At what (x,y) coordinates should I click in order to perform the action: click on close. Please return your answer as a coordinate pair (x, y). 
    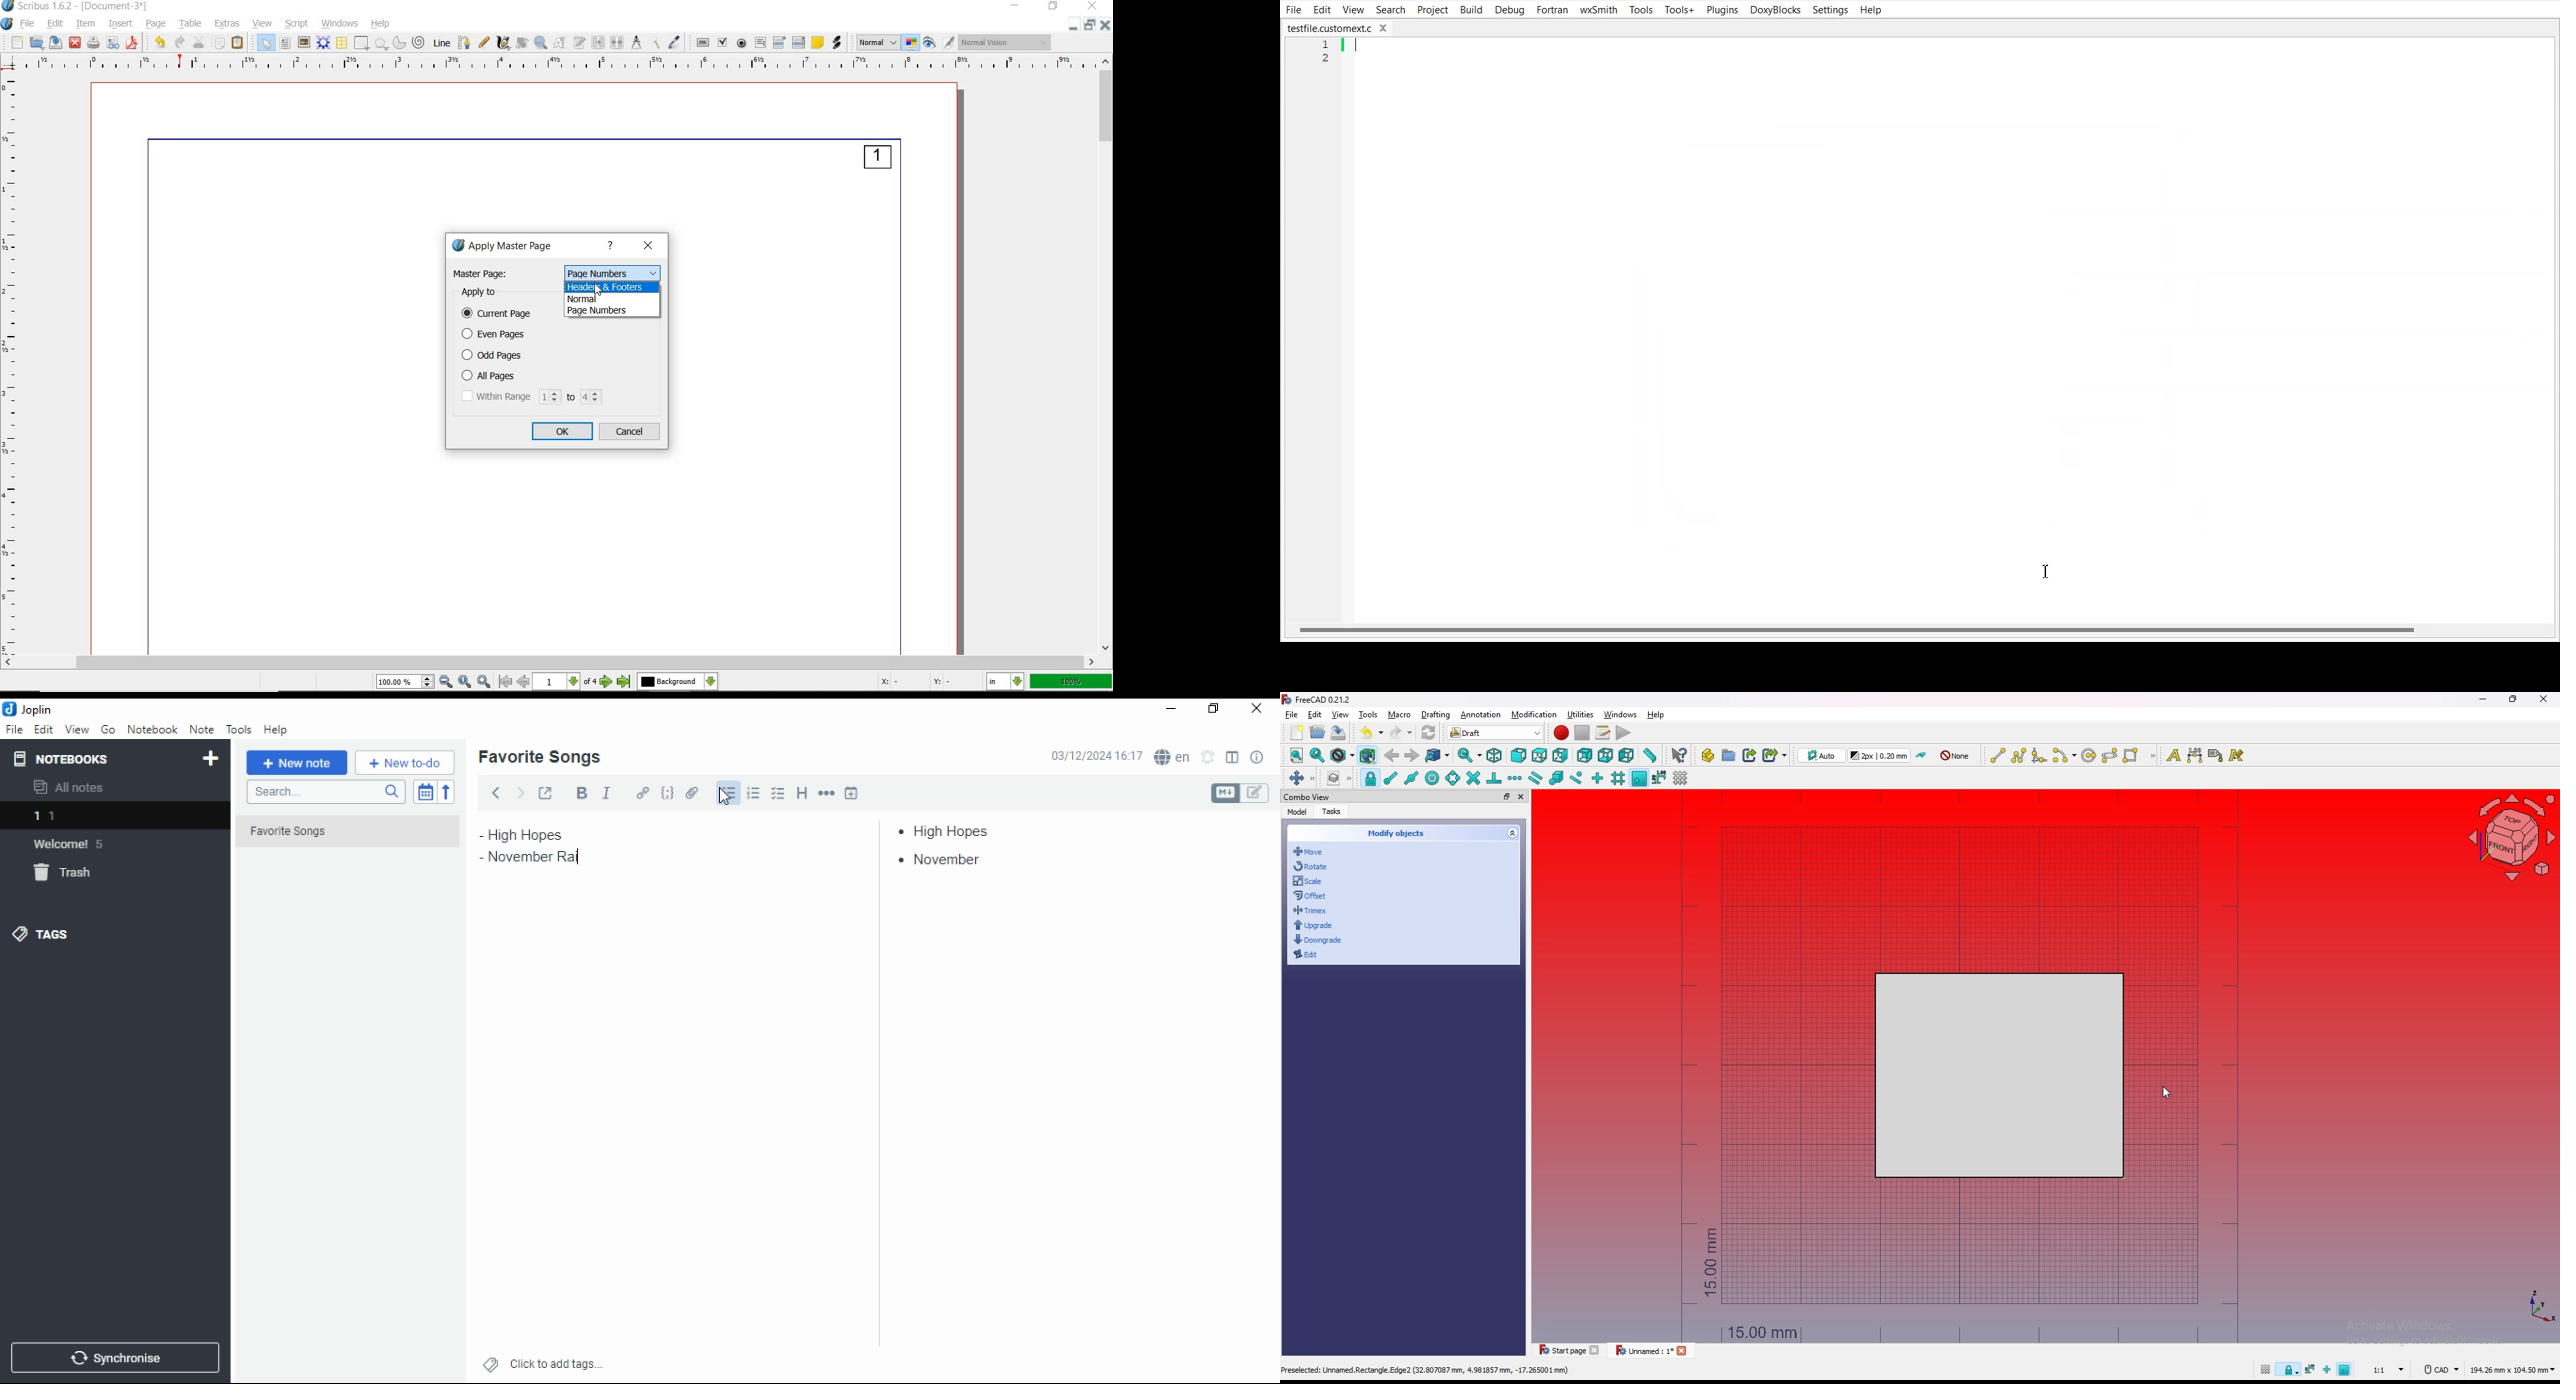
    Looking at the image, I should click on (649, 247).